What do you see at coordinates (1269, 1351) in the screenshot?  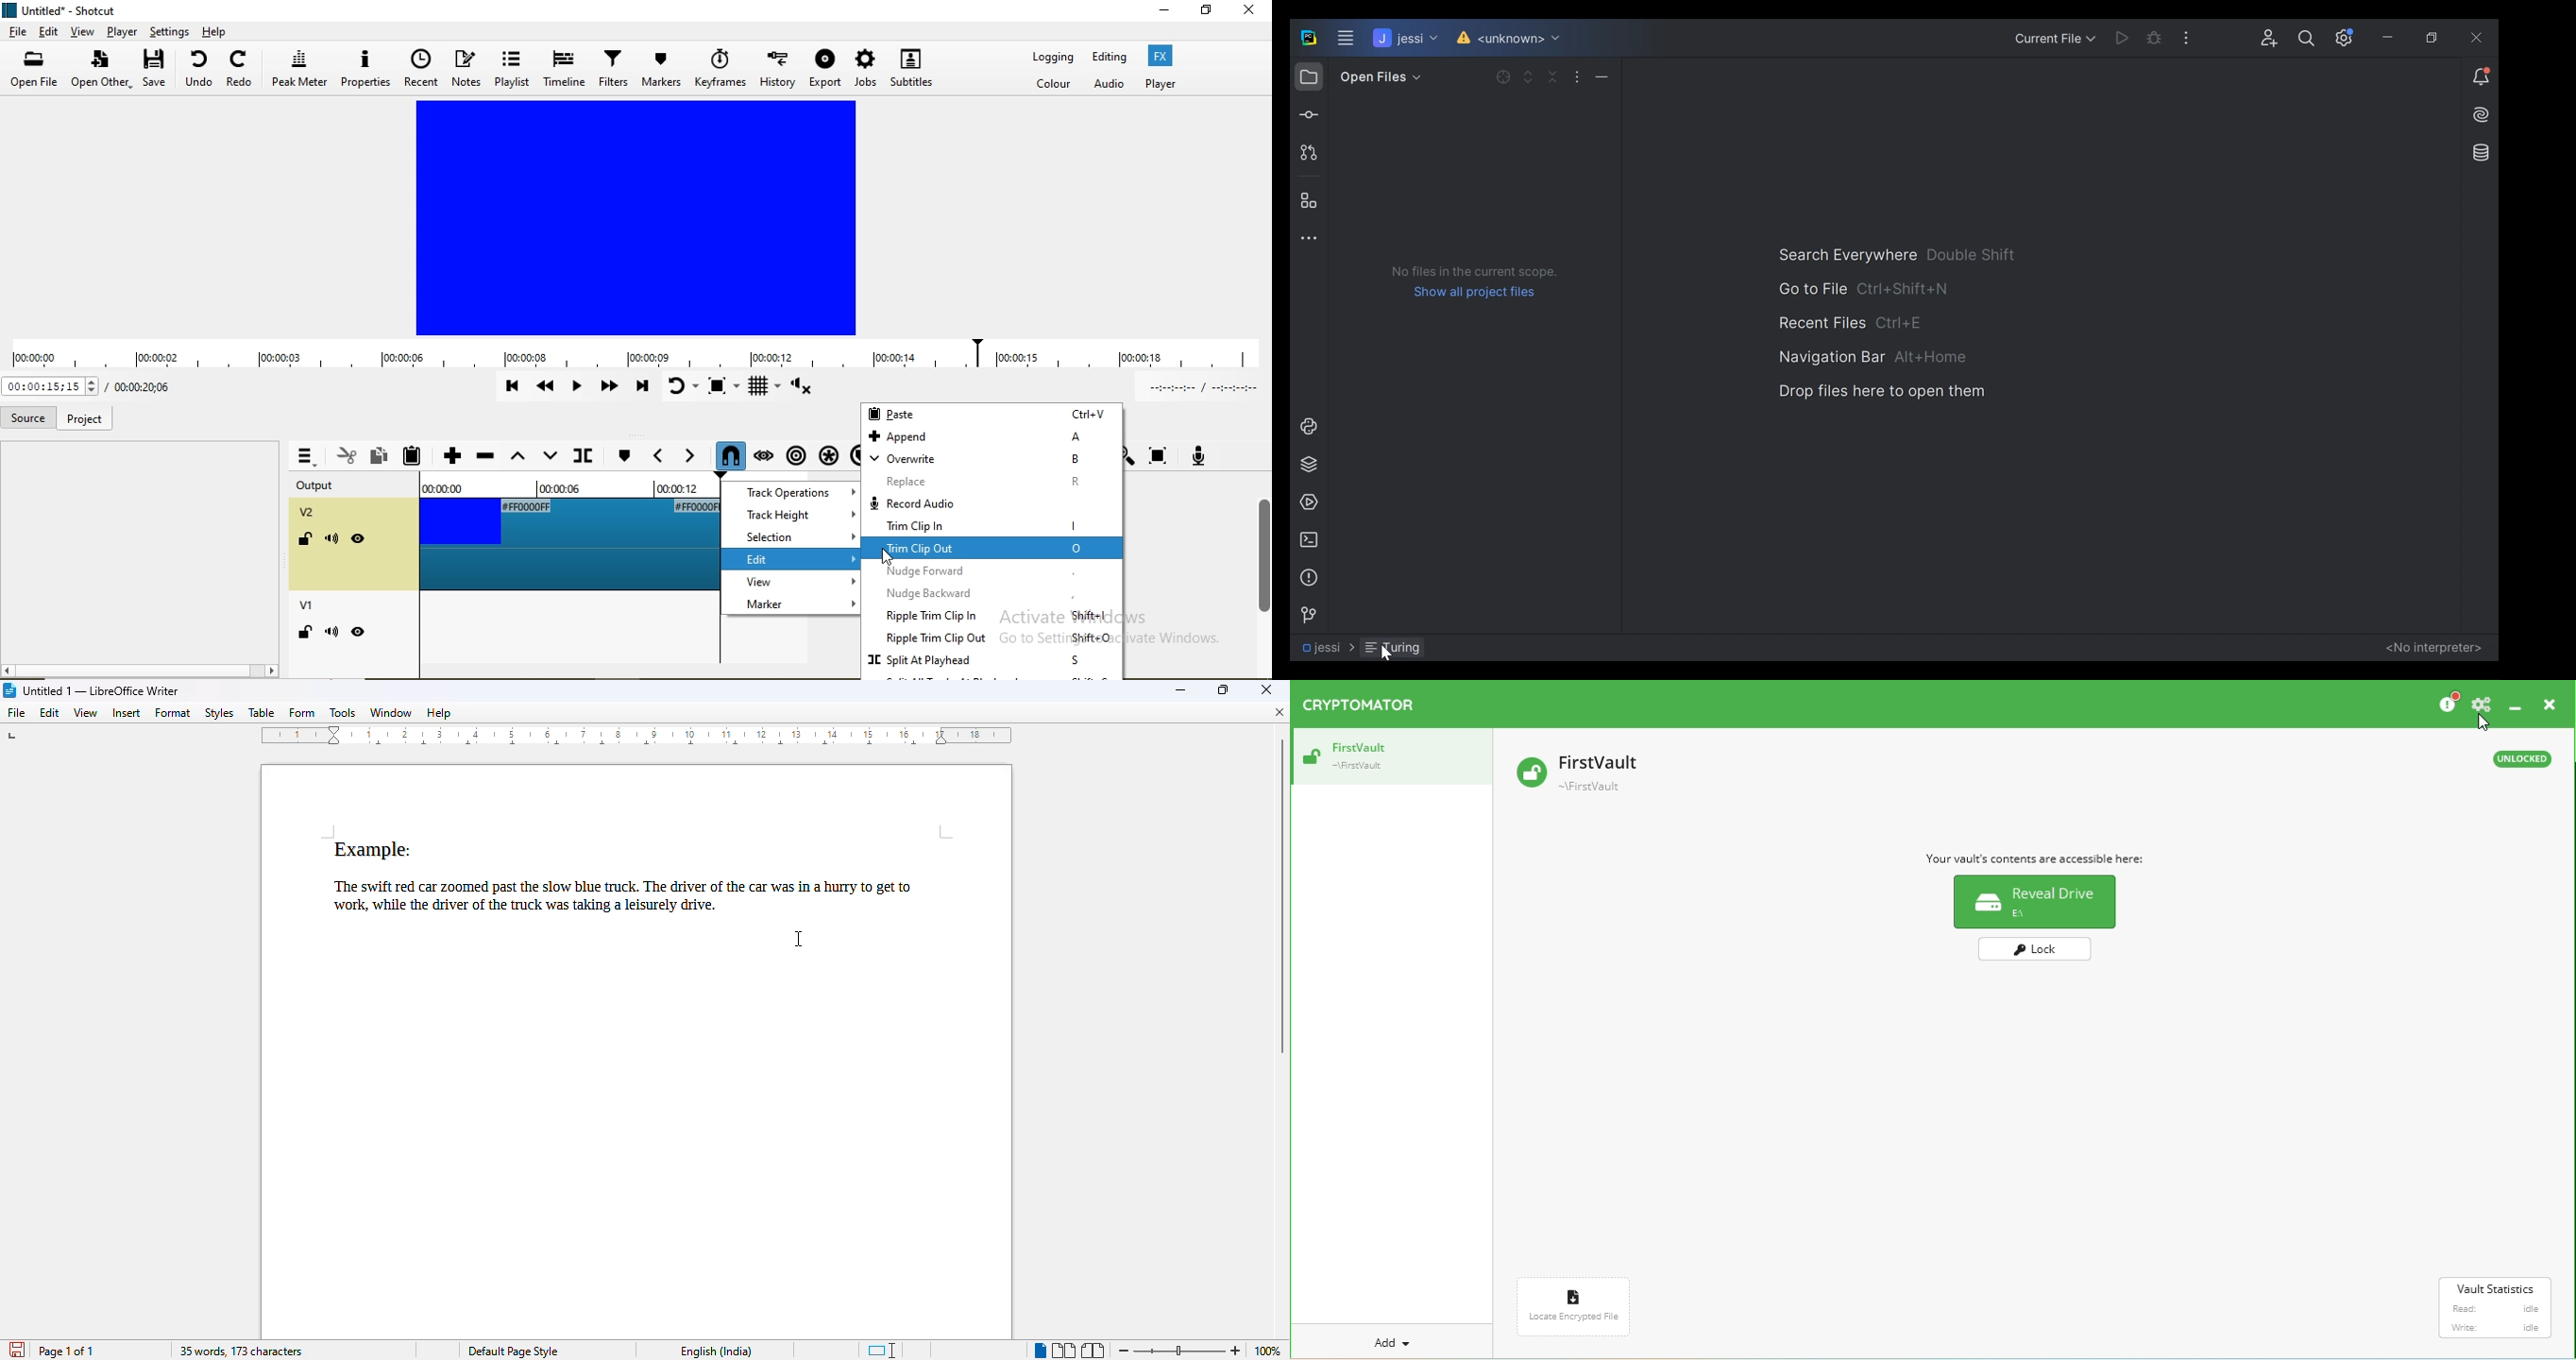 I see `100% (zoom level)` at bounding box center [1269, 1351].